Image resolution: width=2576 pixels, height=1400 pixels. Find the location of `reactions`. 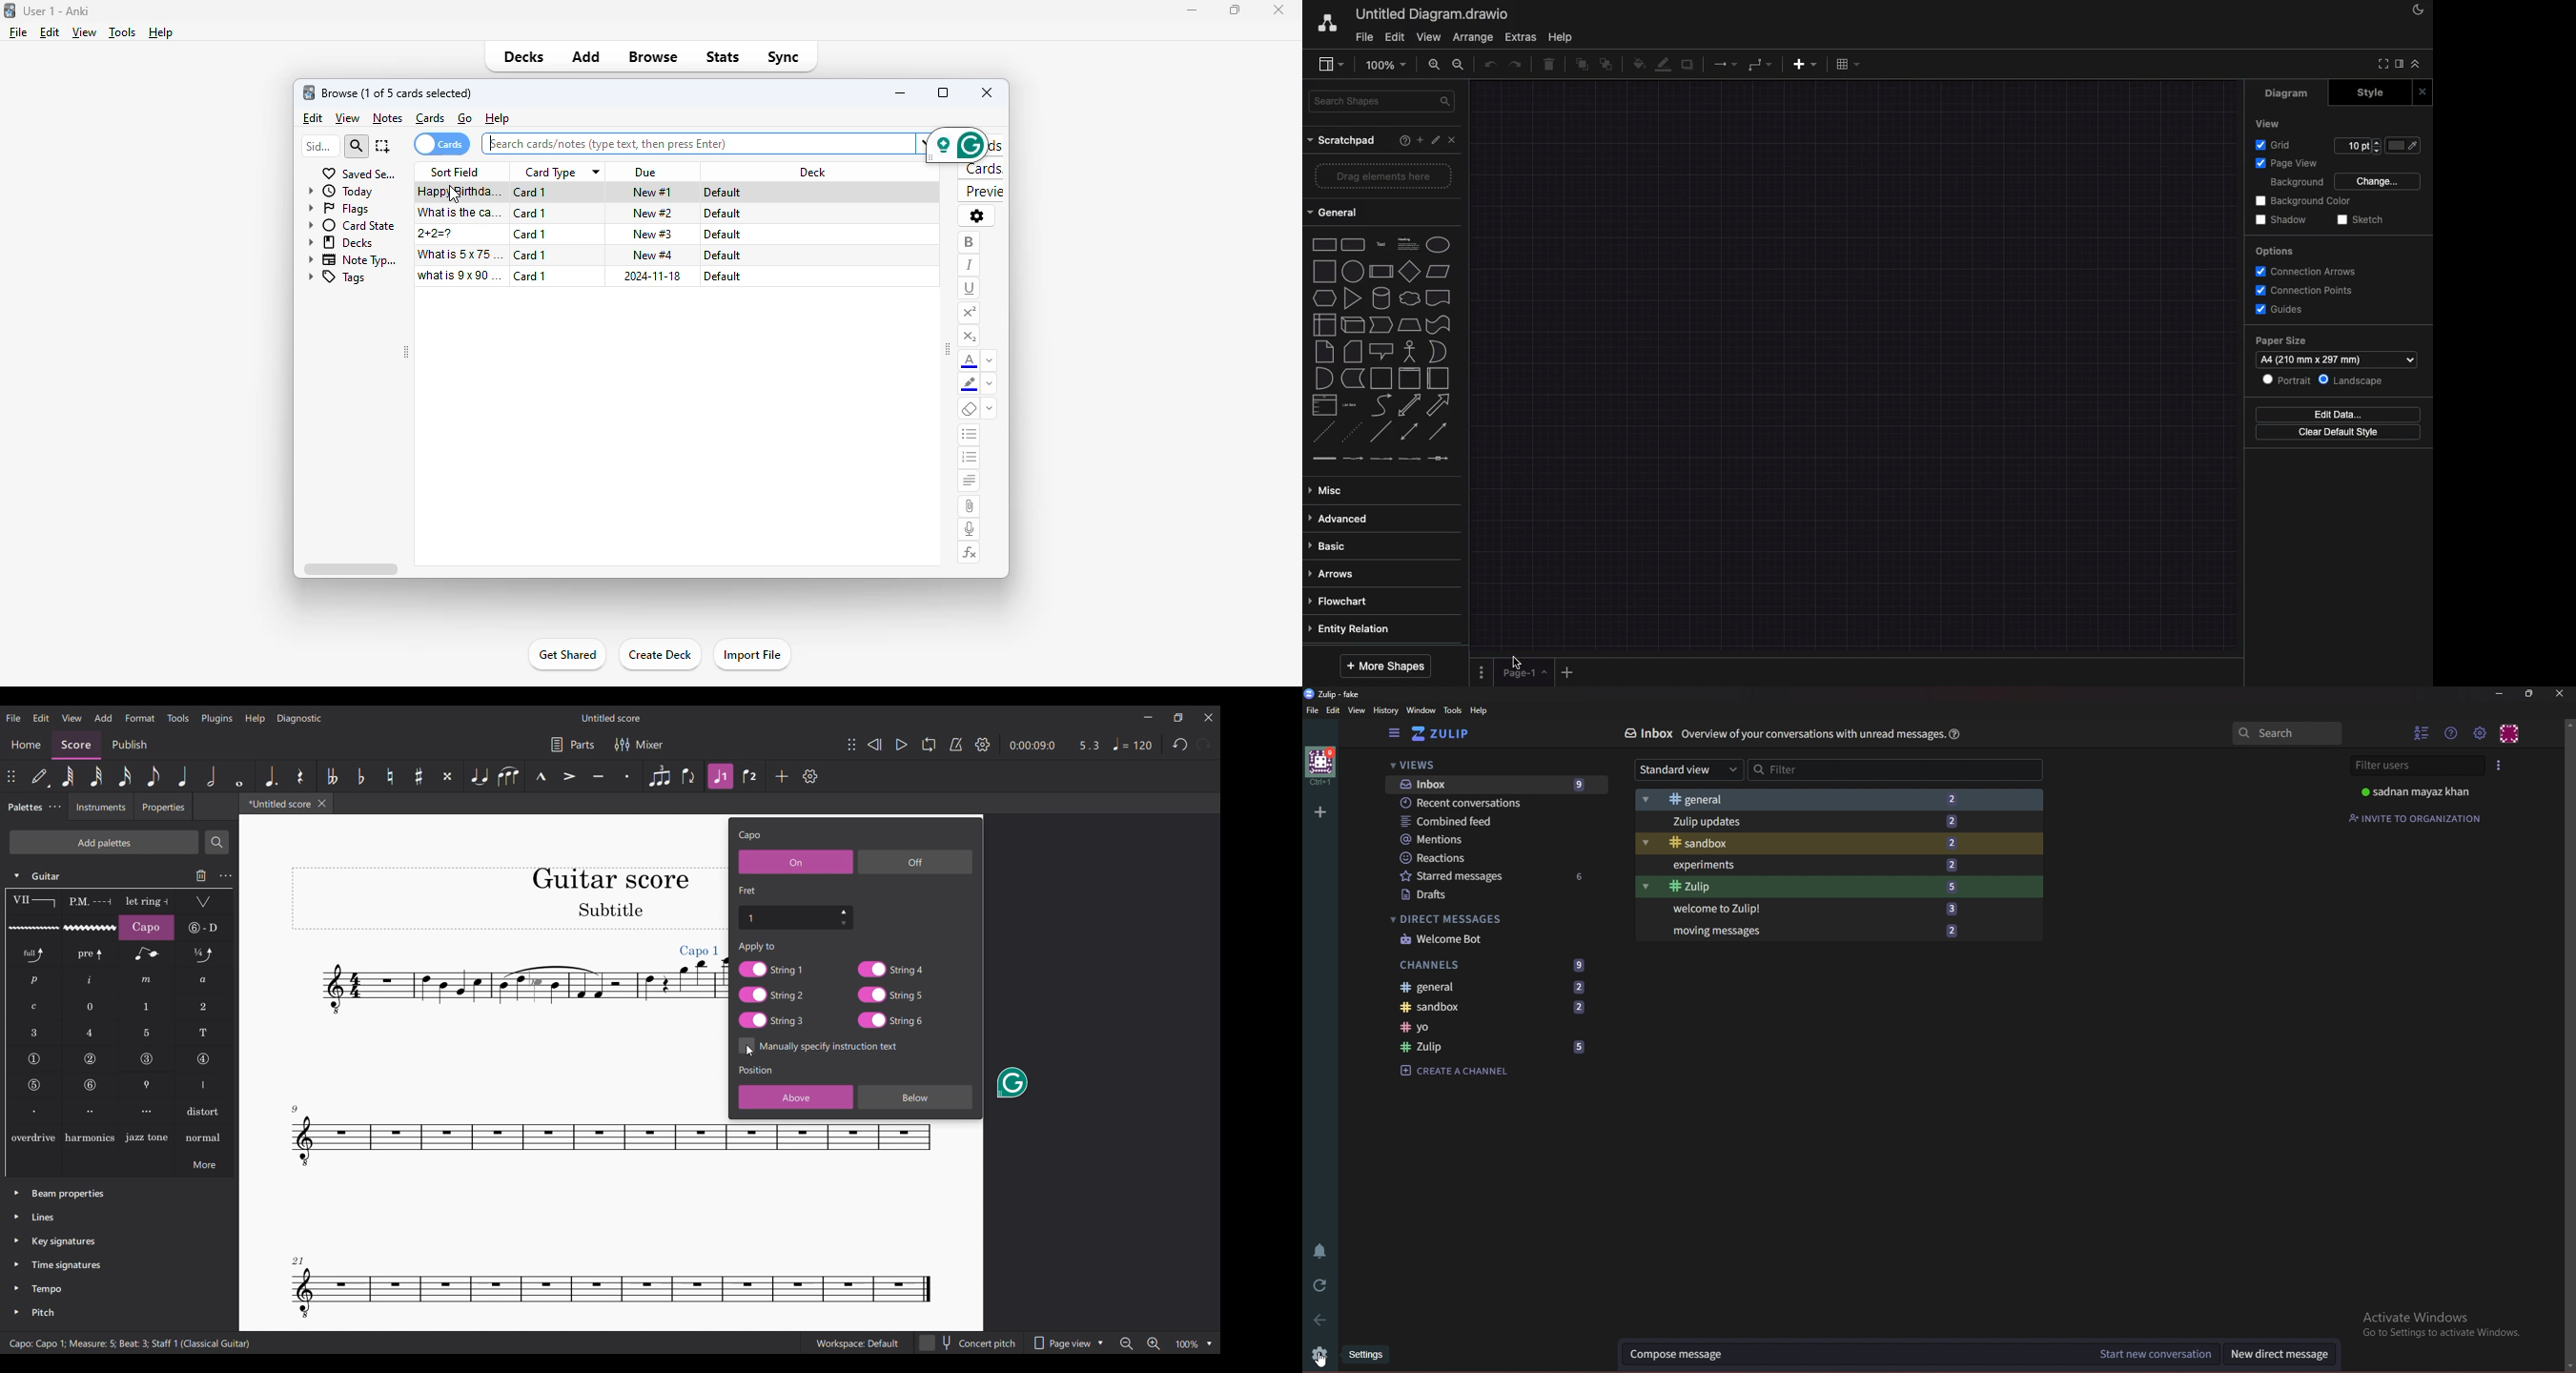

reactions is located at coordinates (1478, 858).